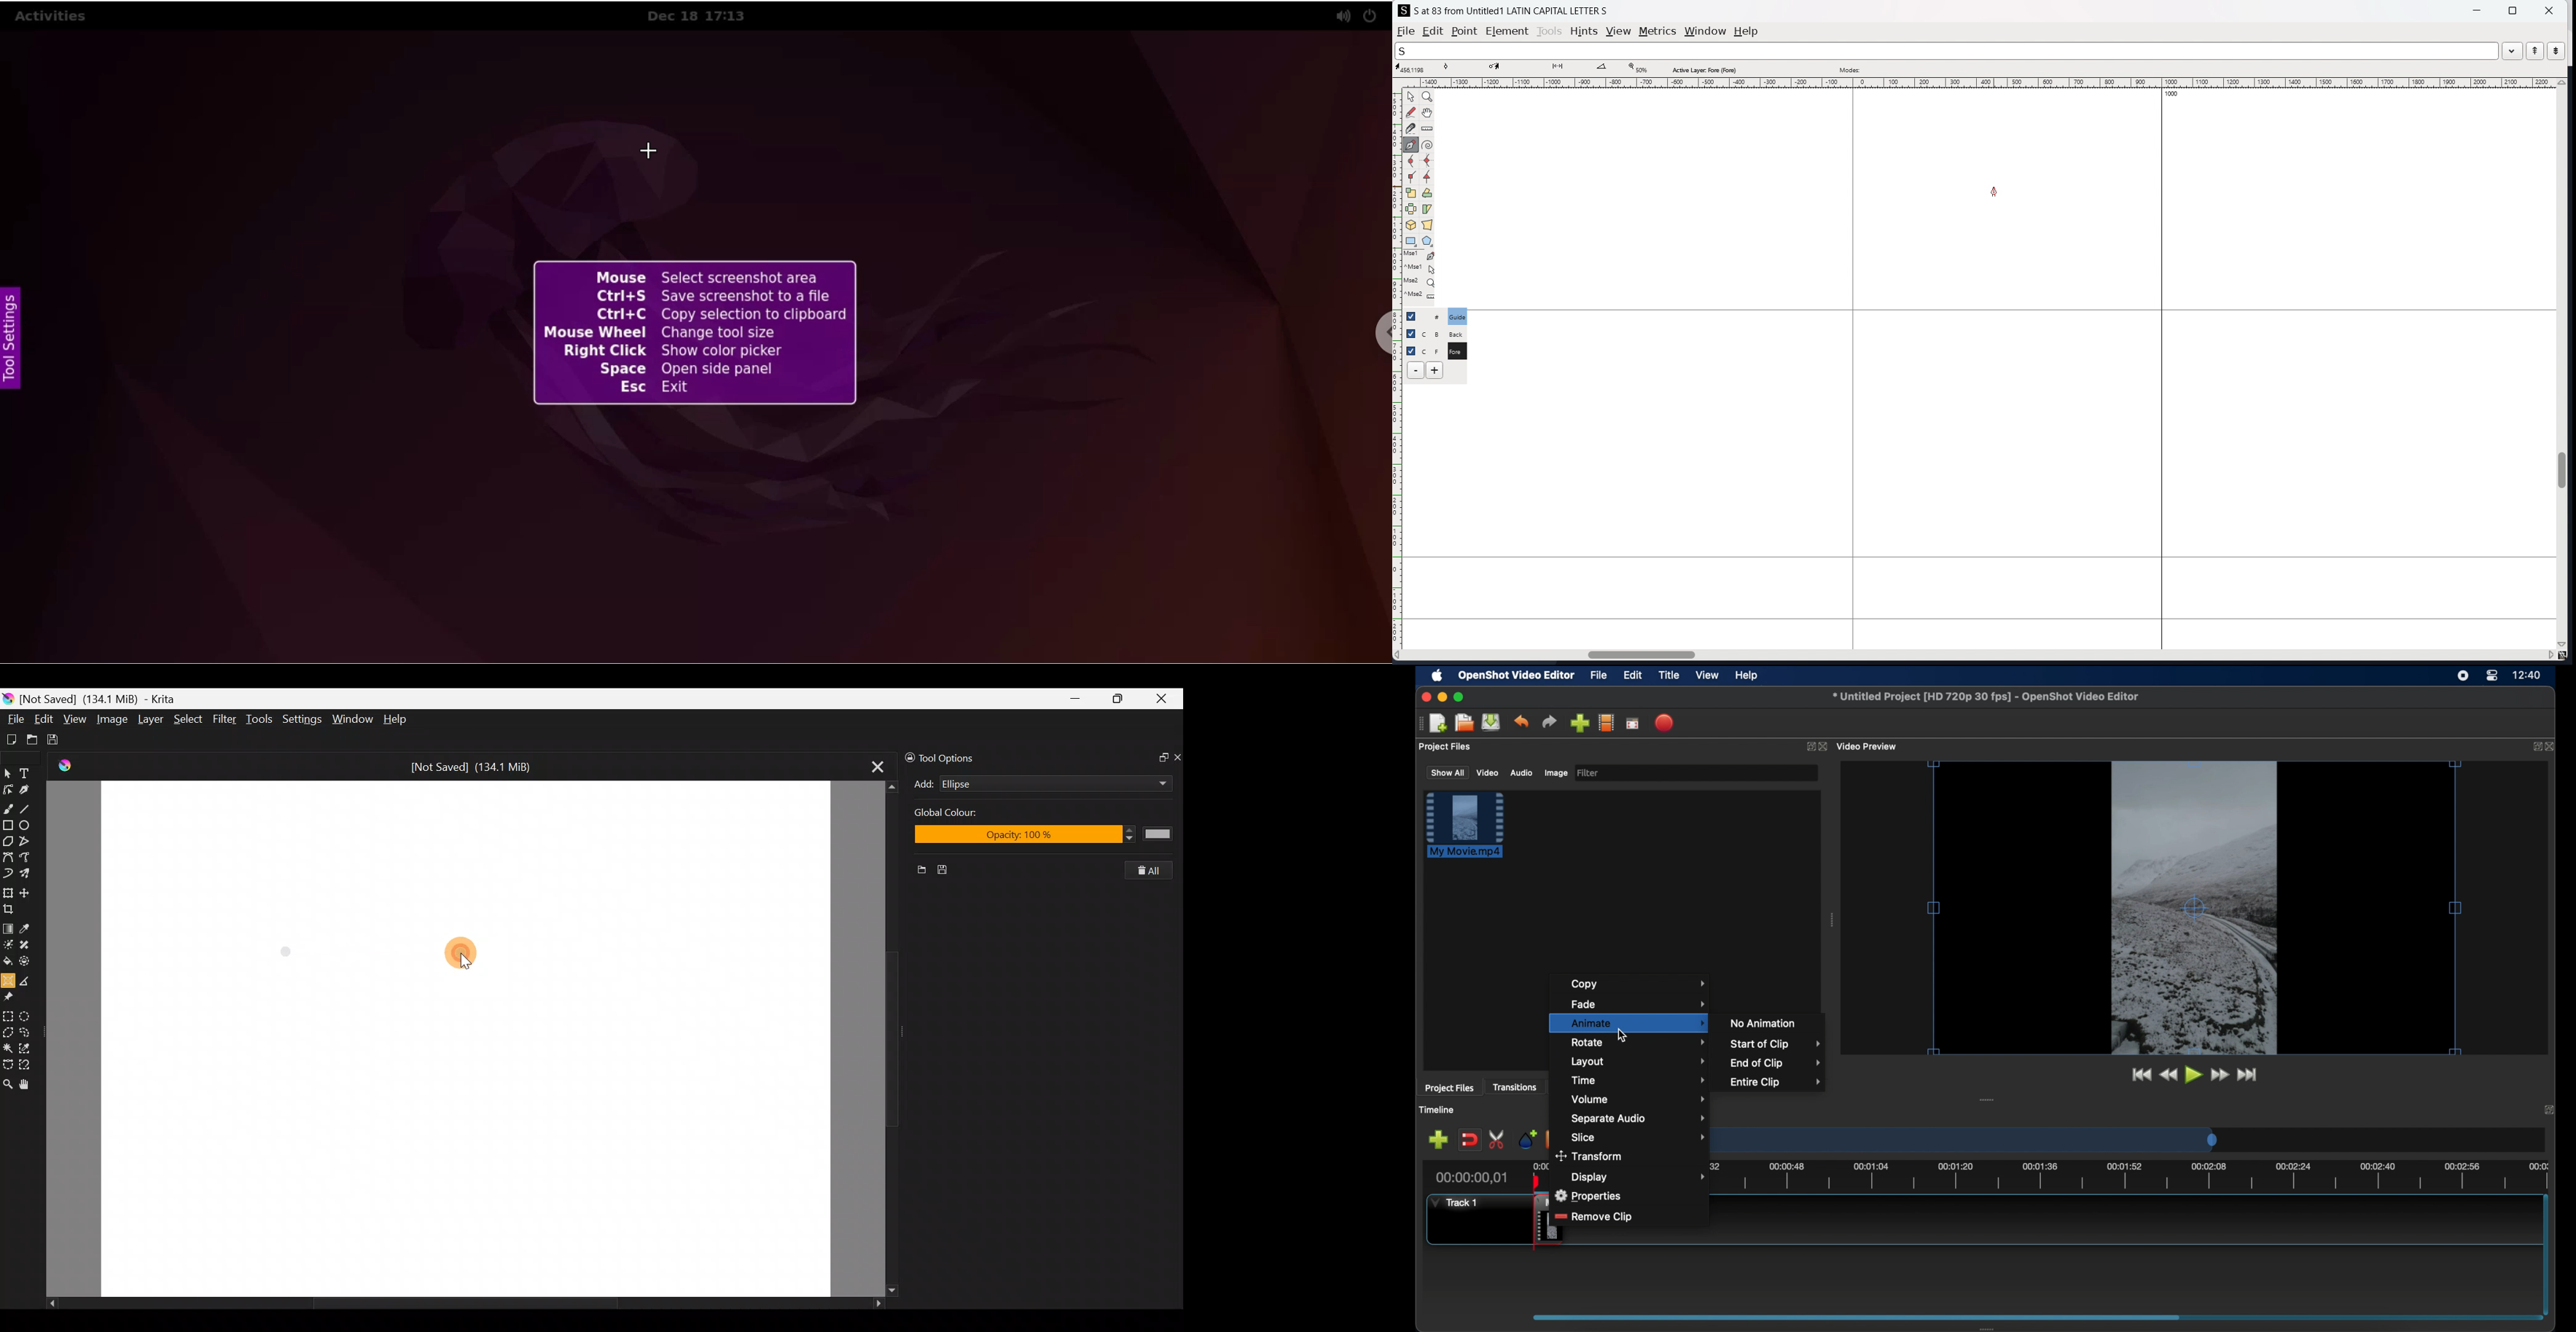 Image resolution: width=2576 pixels, height=1344 pixels. What do you see at coordinates (1439, 1111) in the screenshot?
I see `timeline` at bounding box center [1439, 1111].